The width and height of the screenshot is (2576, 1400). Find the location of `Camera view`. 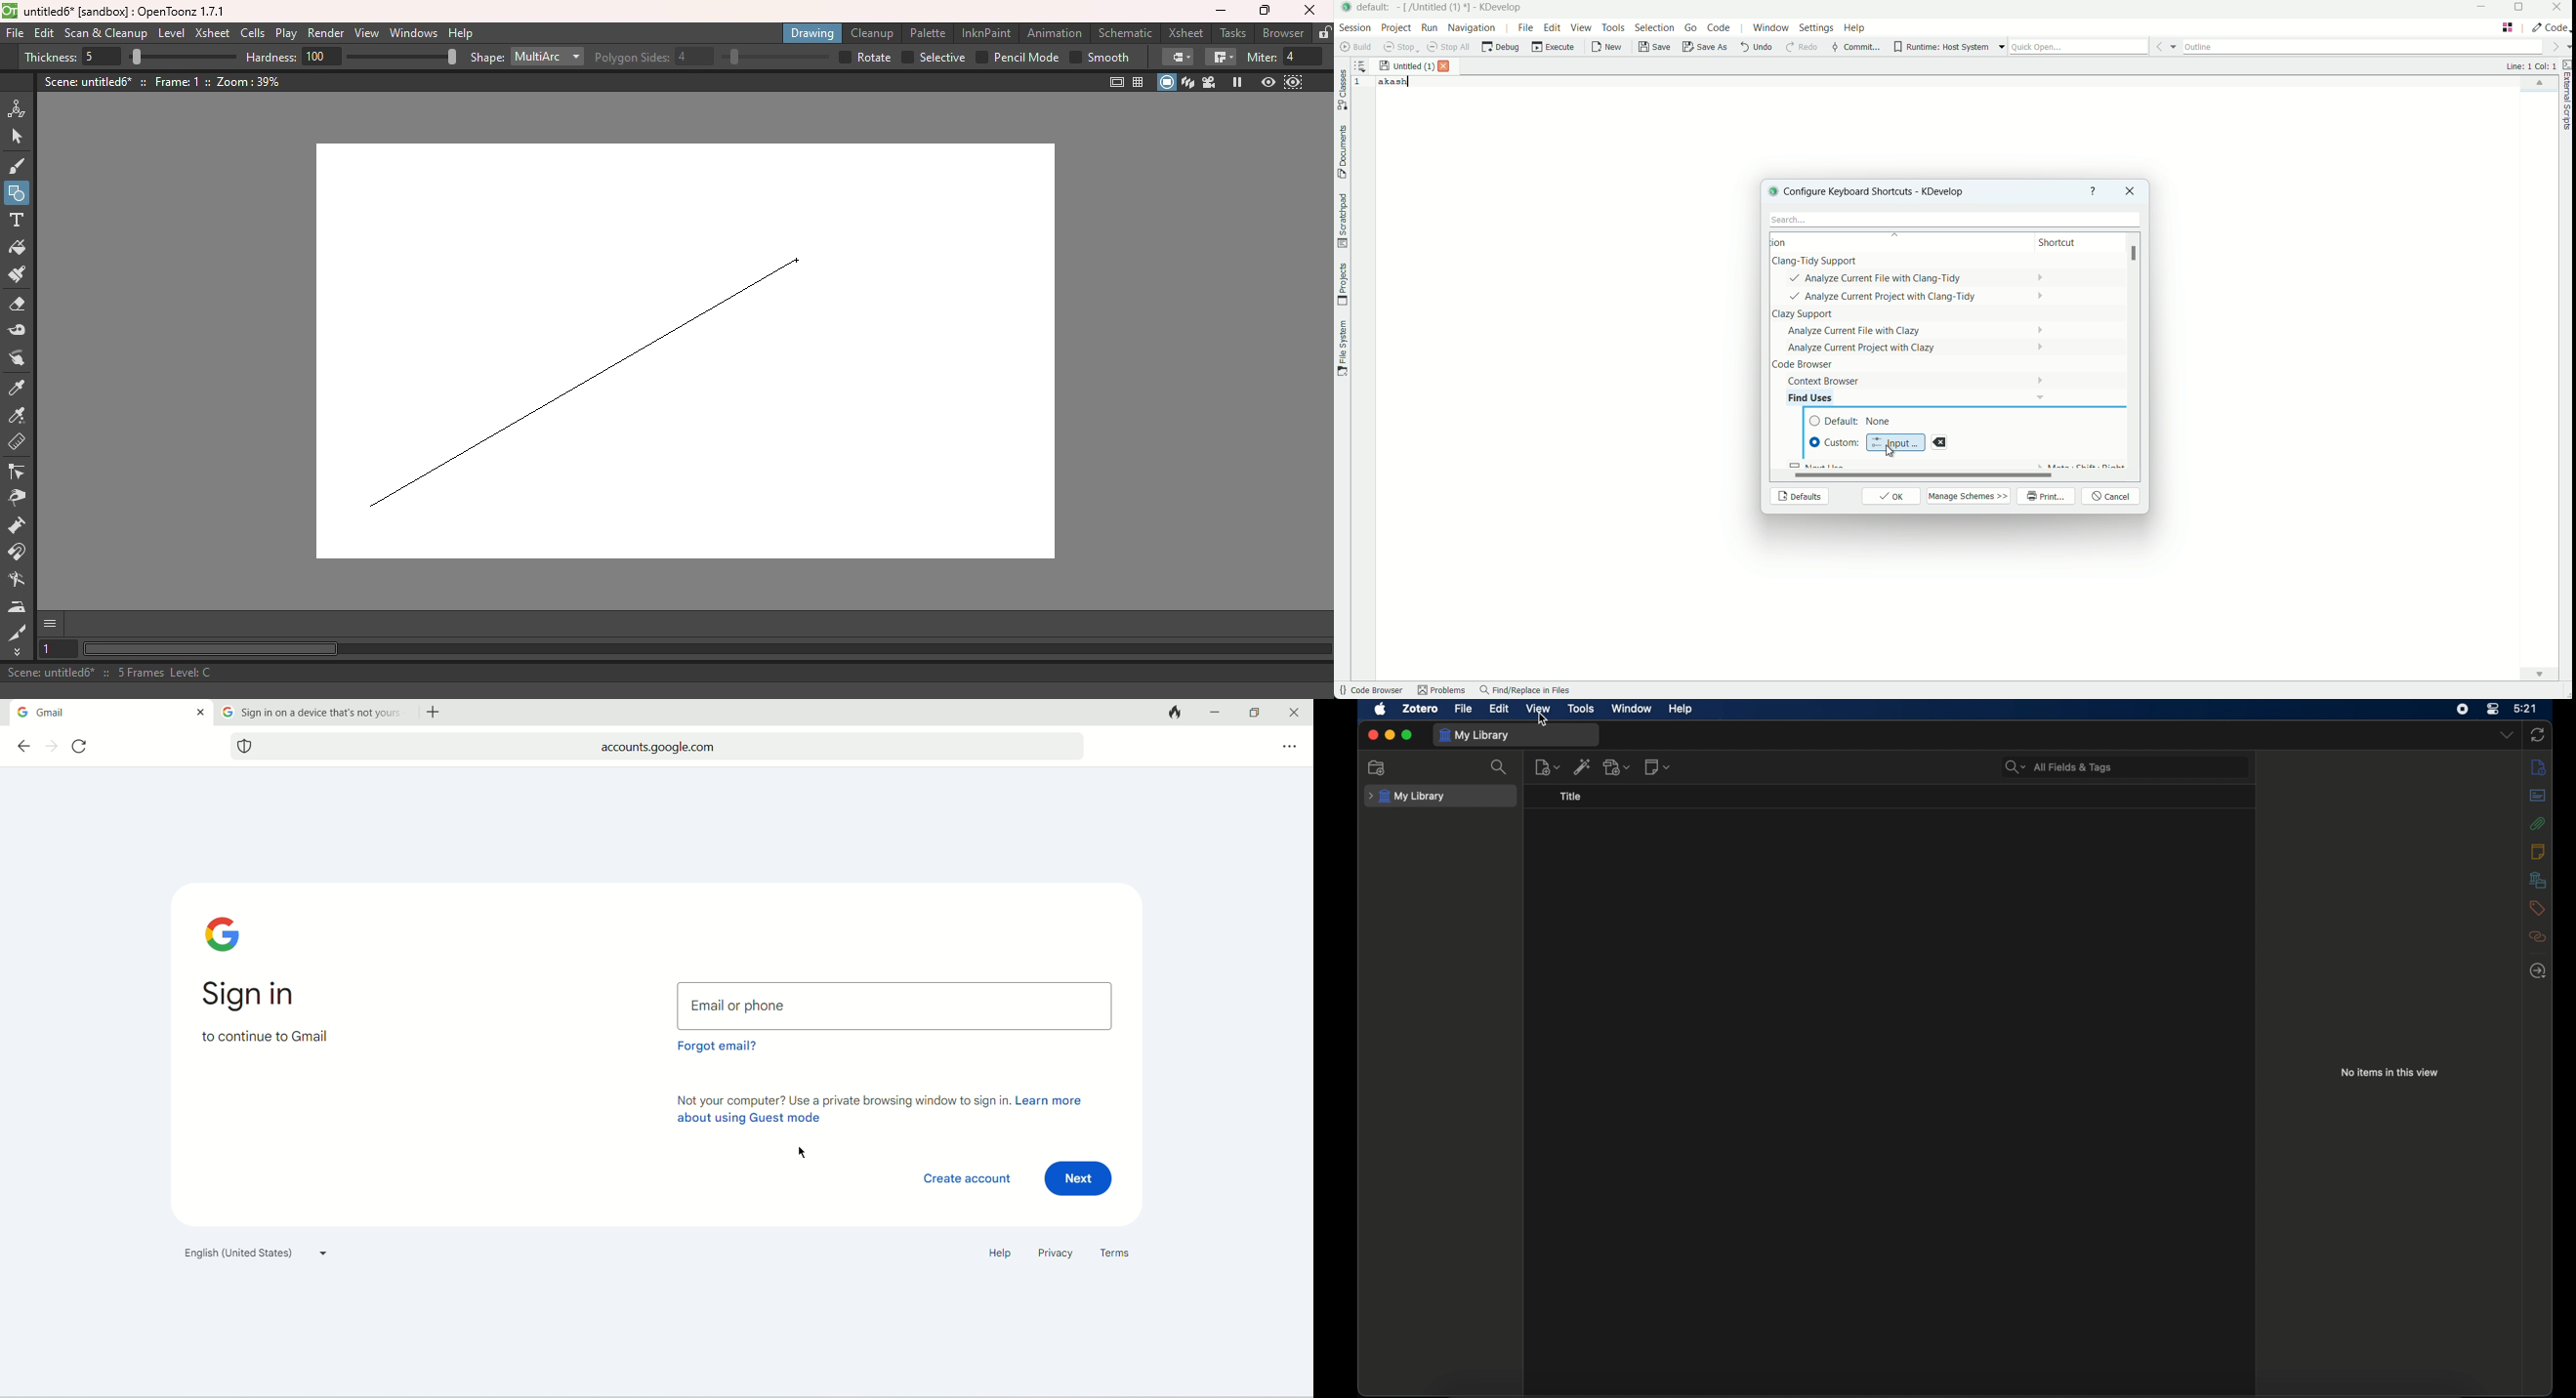

Camera view is located at coordinates (1209, 83).